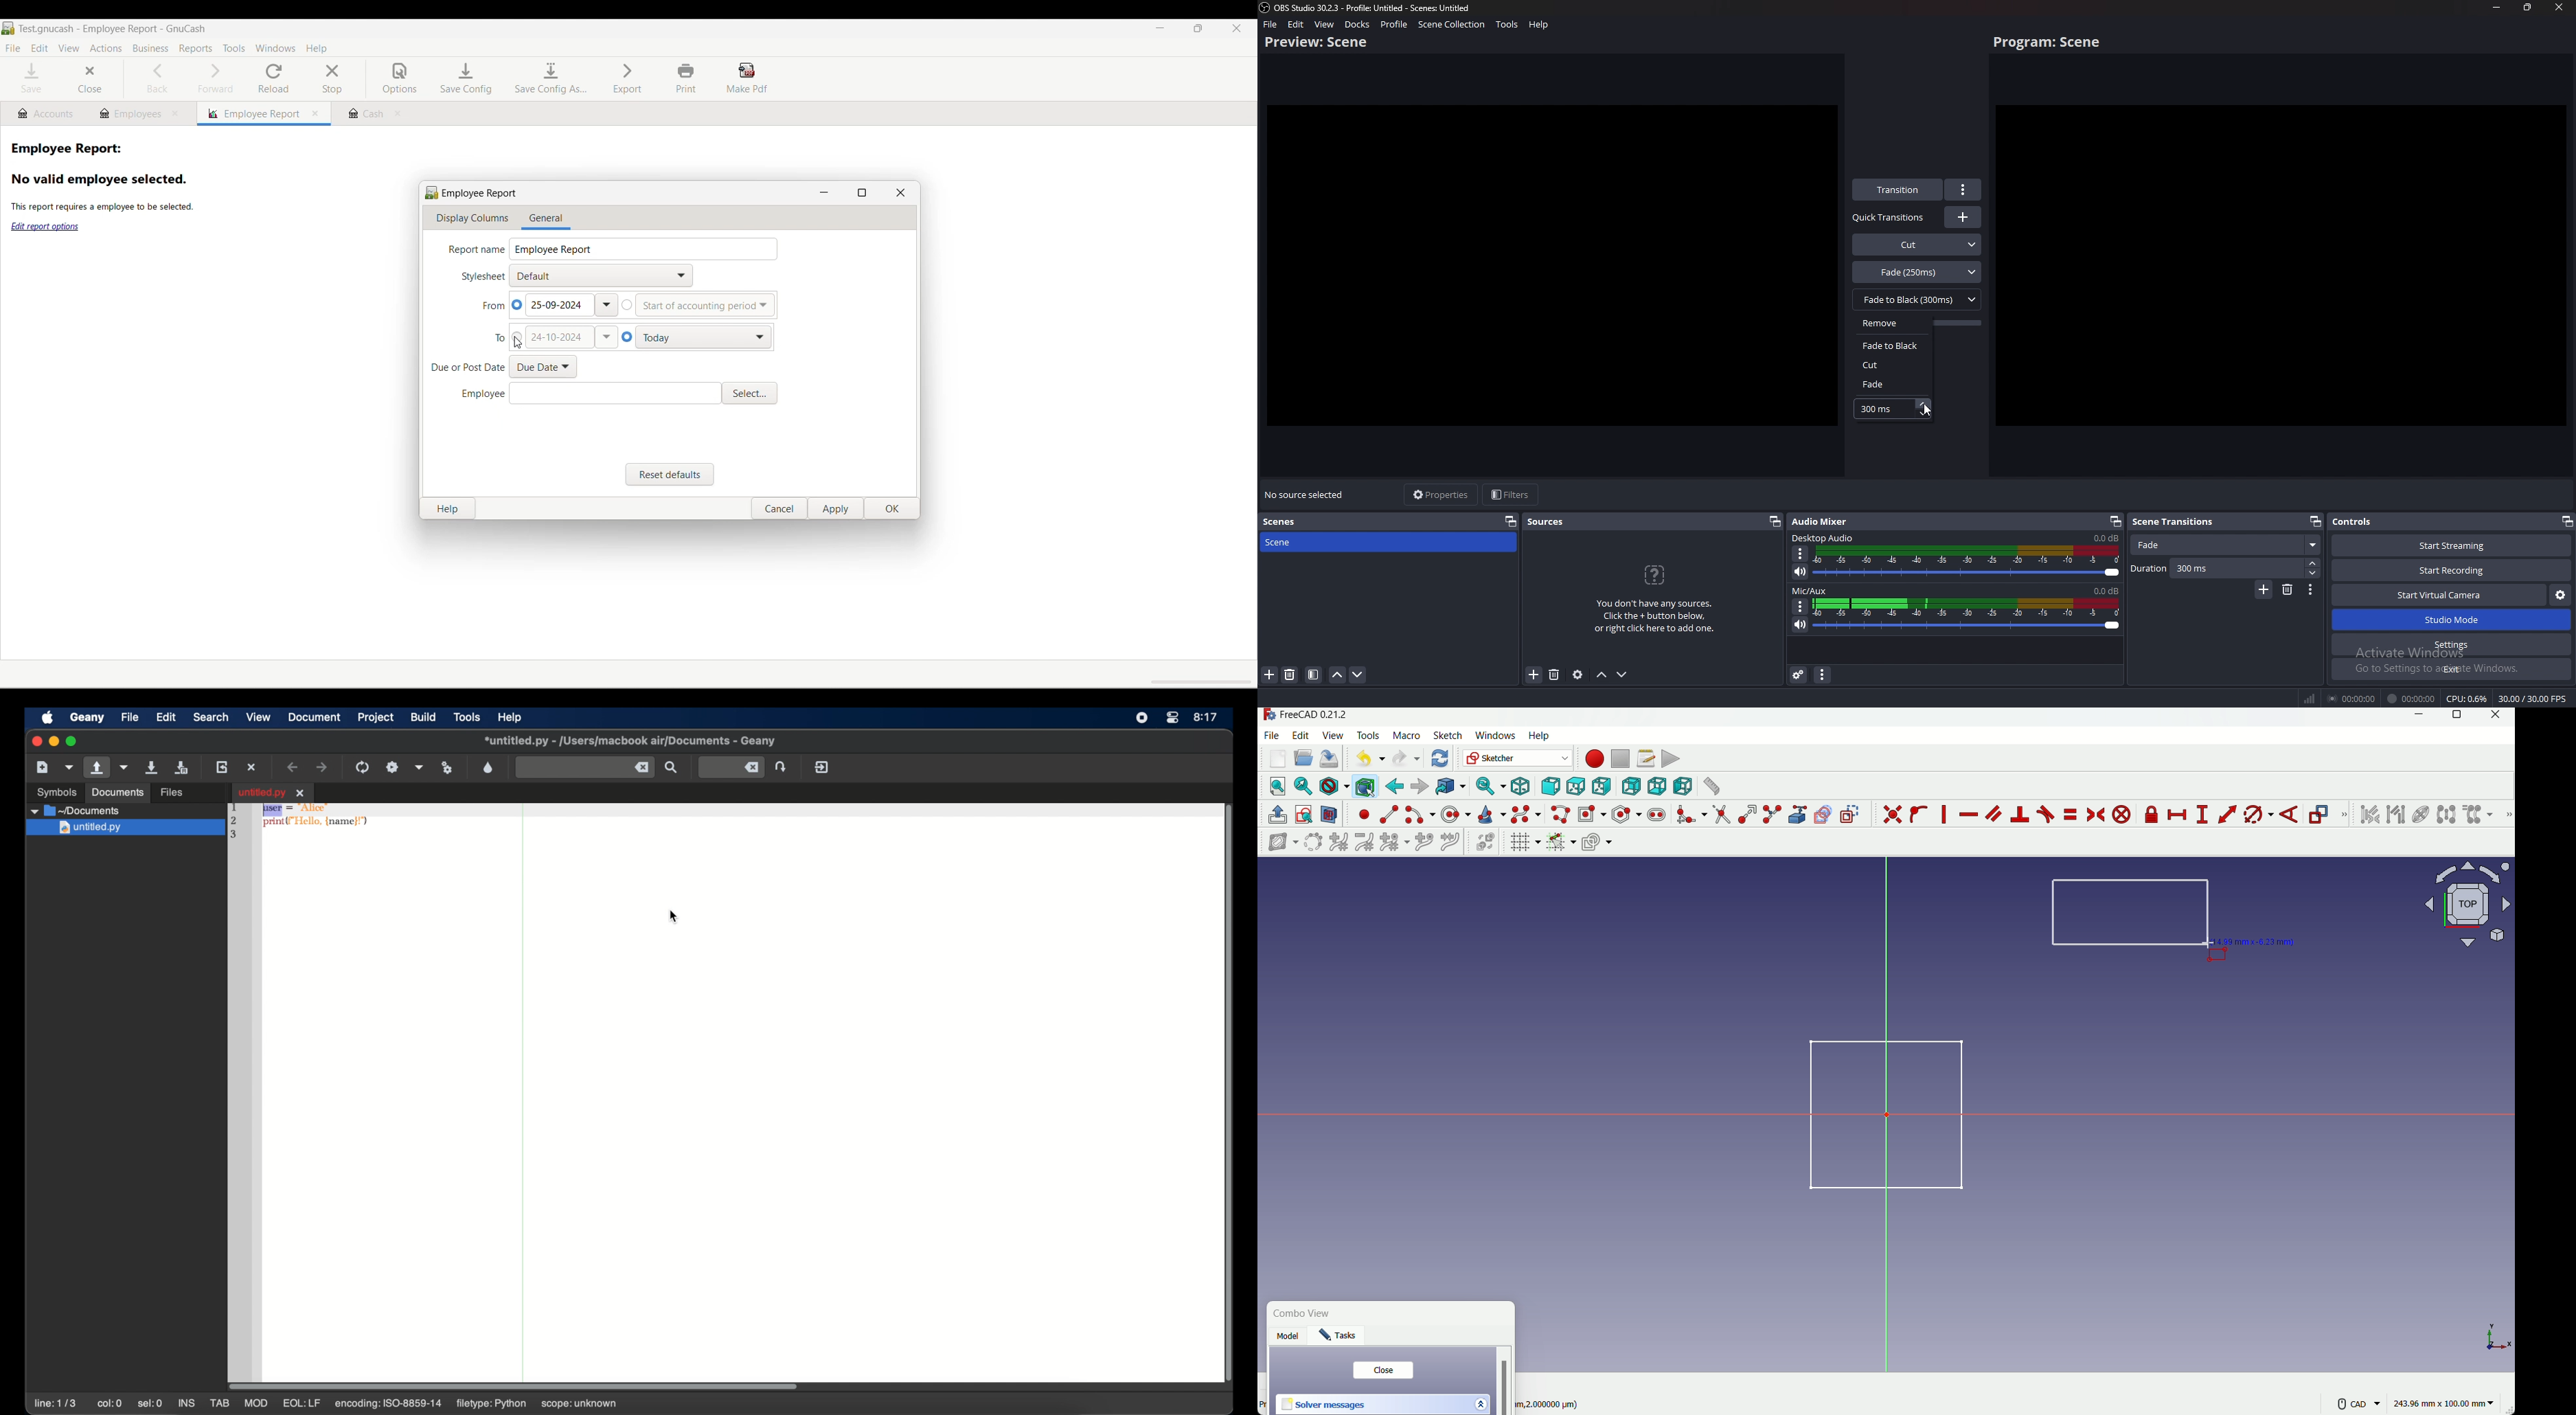  I want to click on constraint block, so click(2124, 815).